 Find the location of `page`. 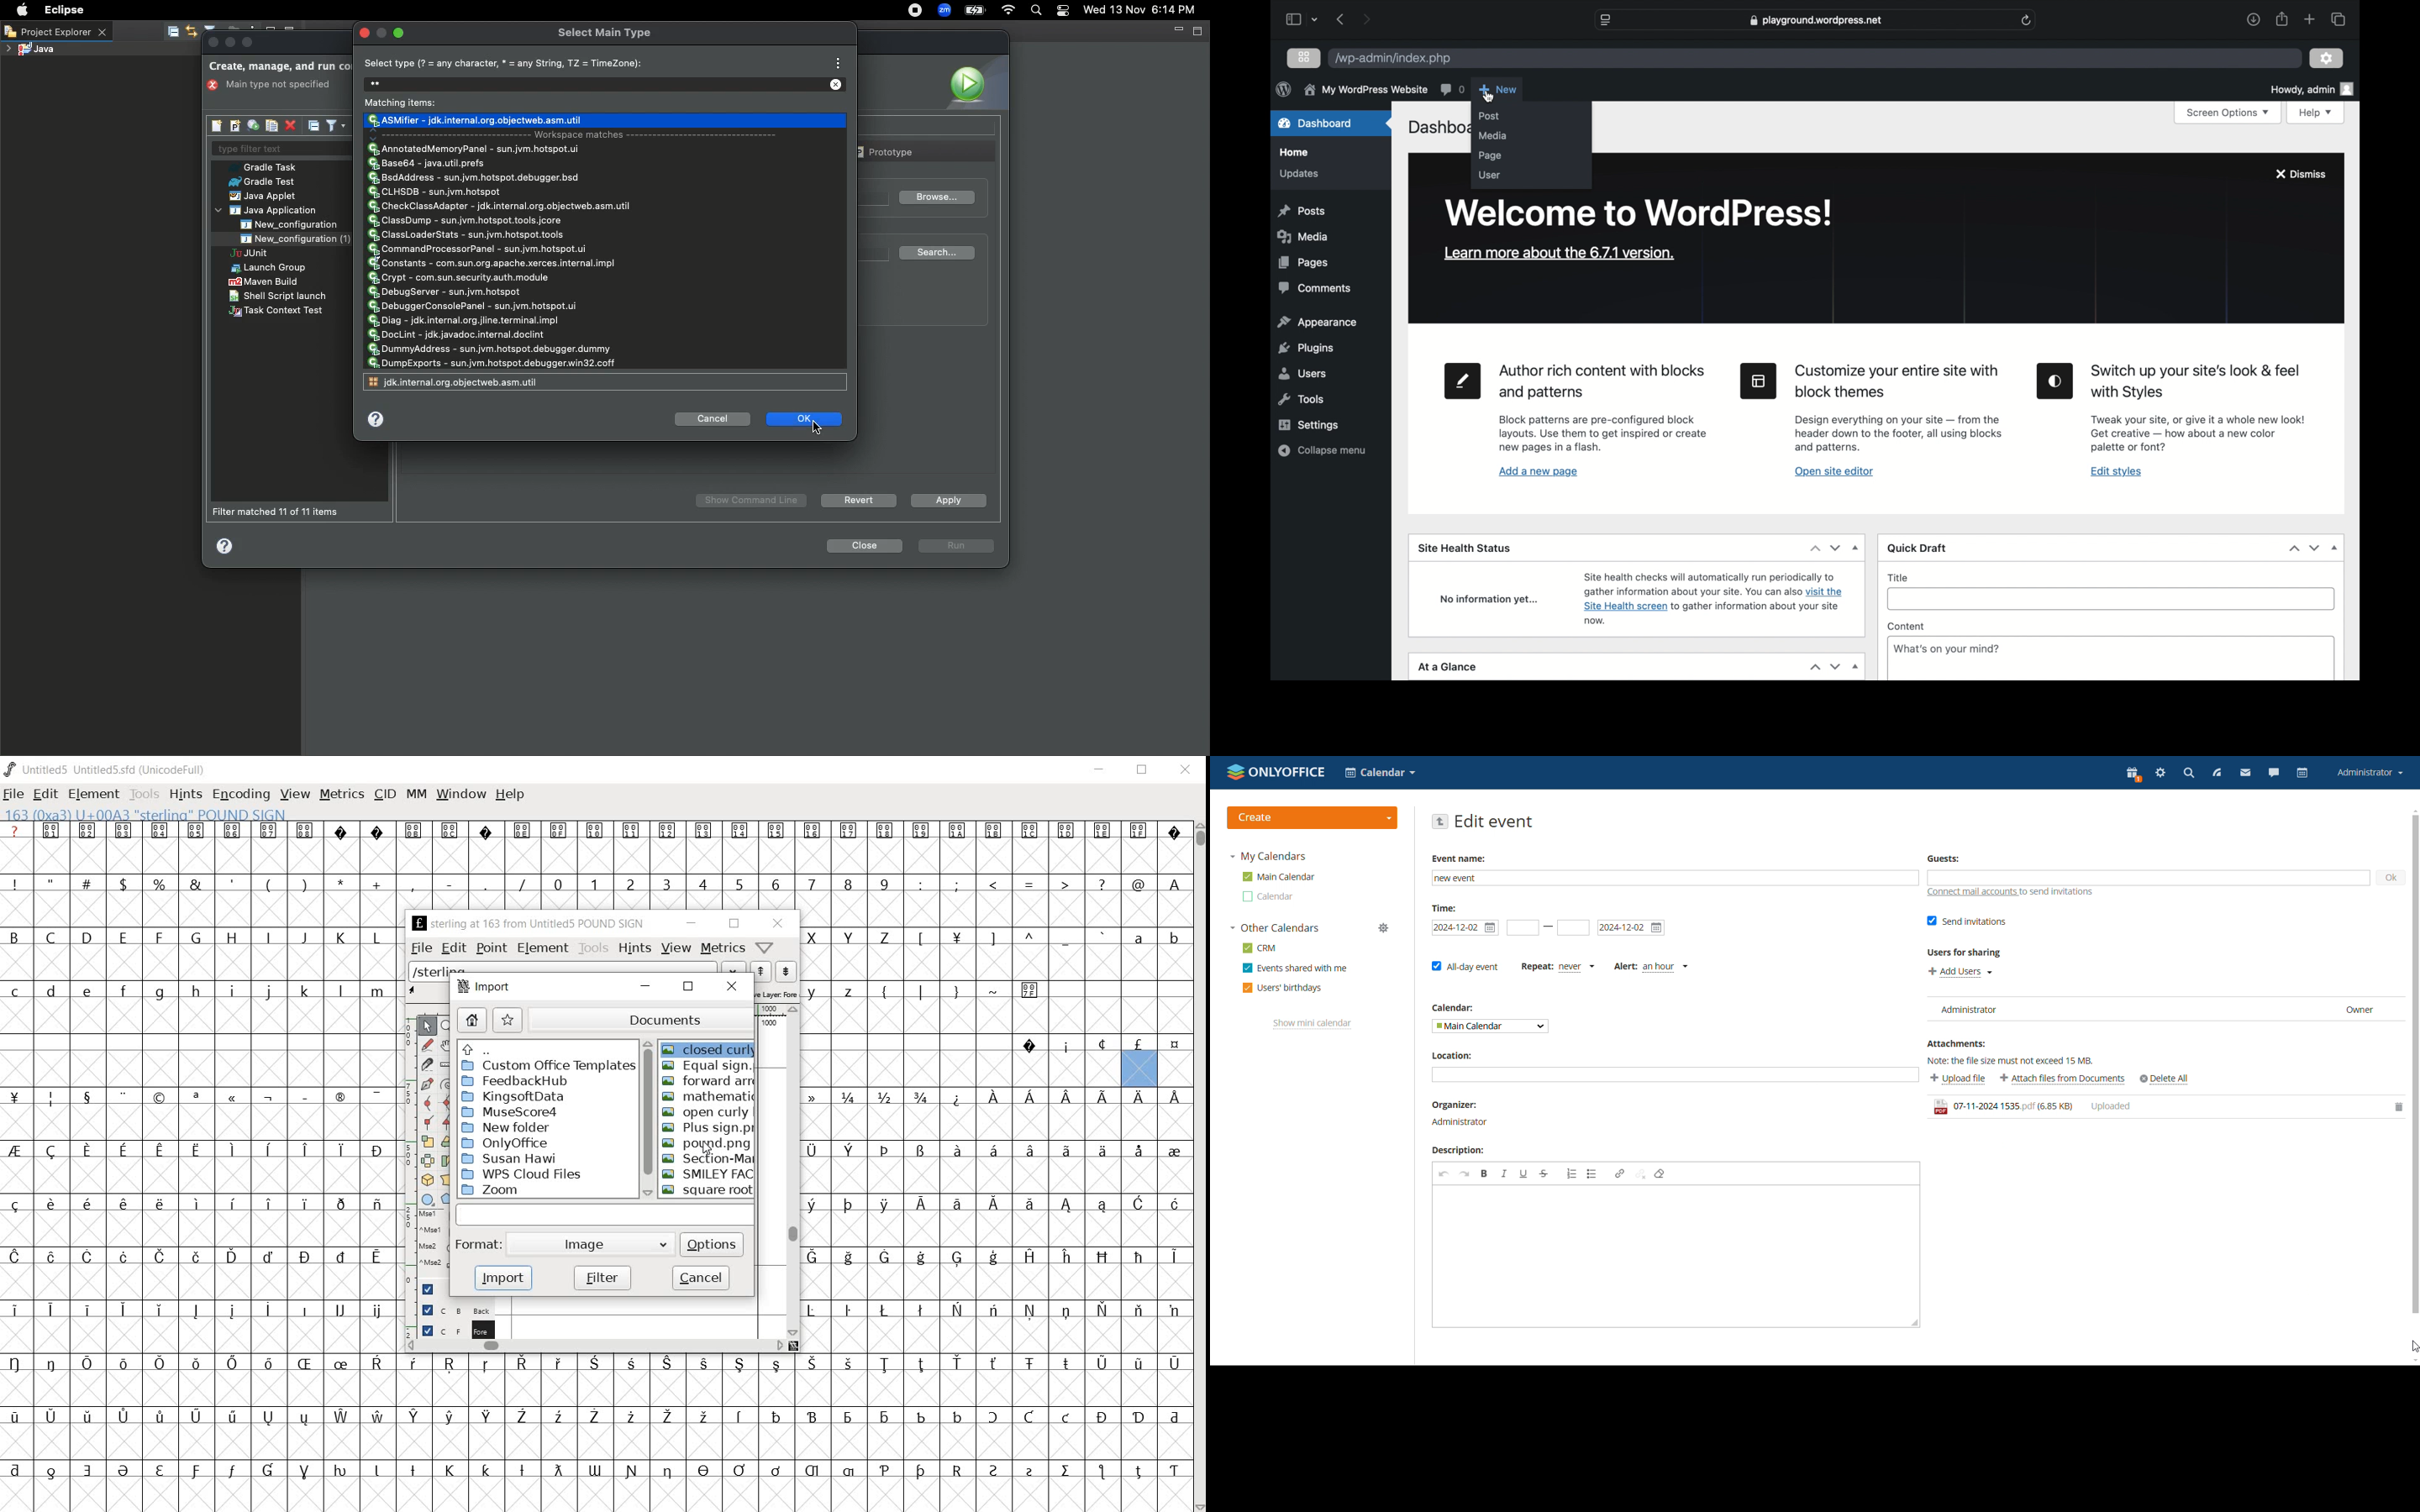

page is located at coordinates (1491, 156).